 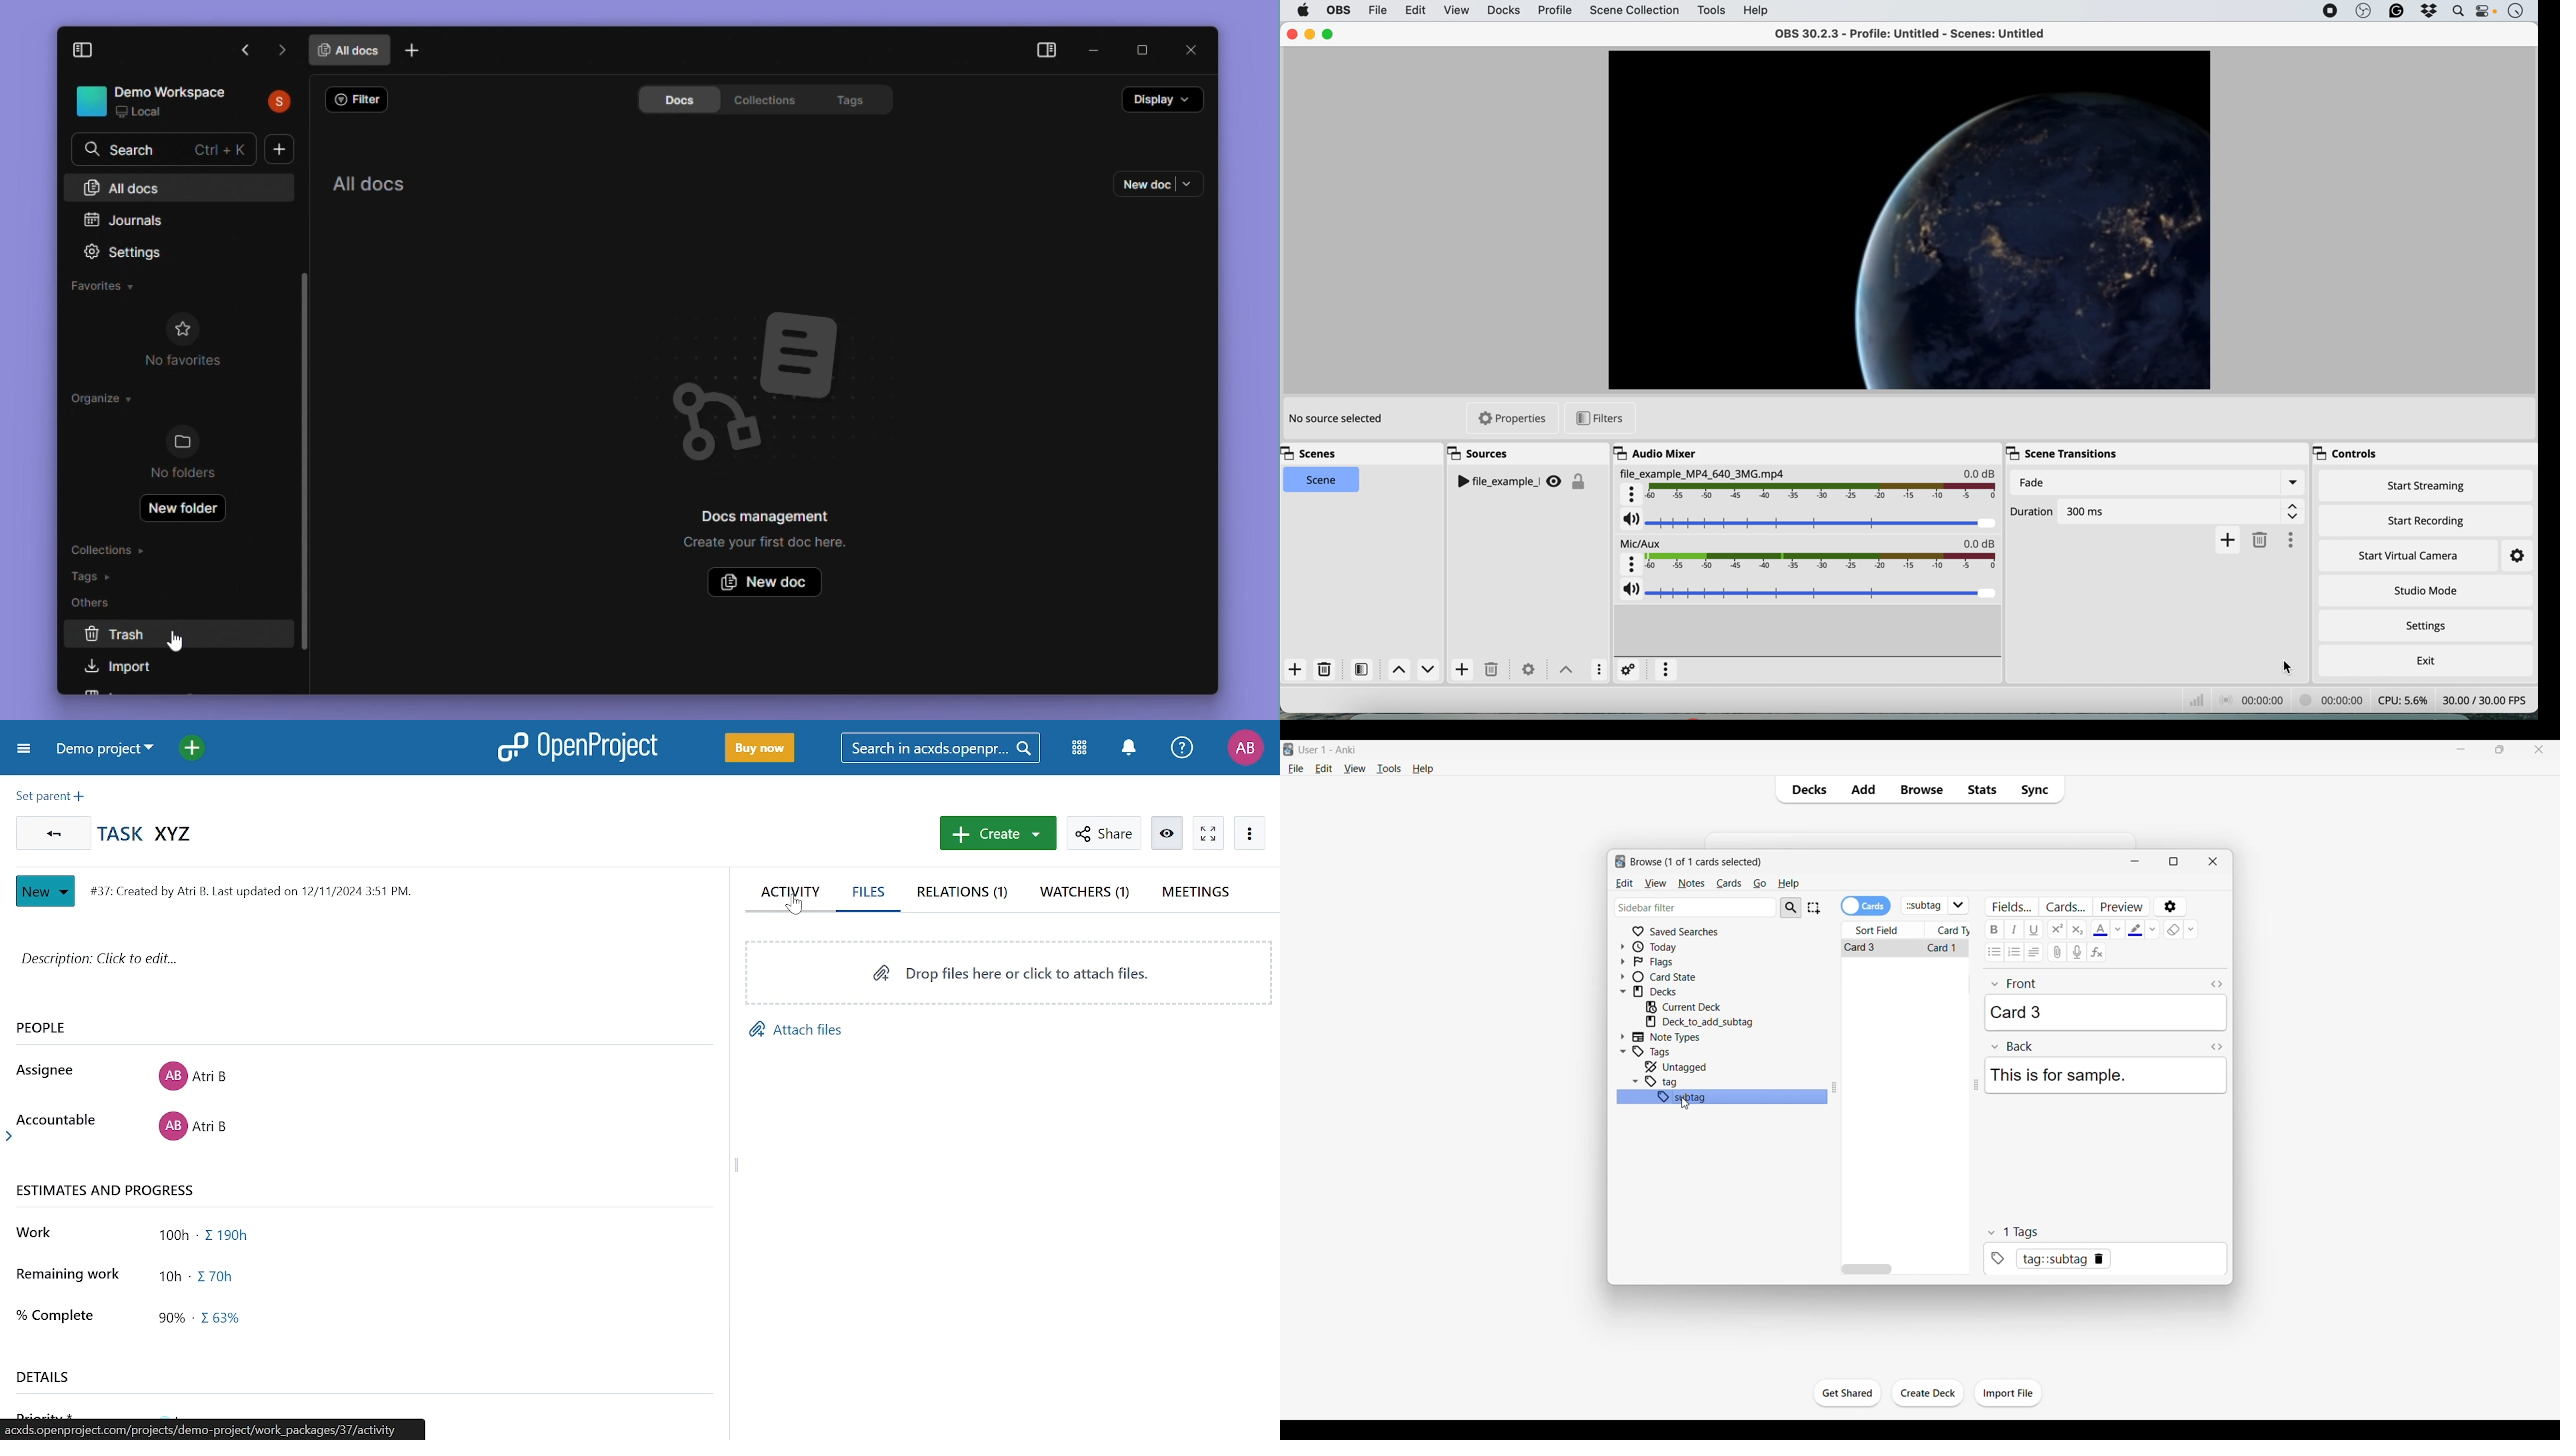 I want to click on tag, so click(x=1659, y=1082).